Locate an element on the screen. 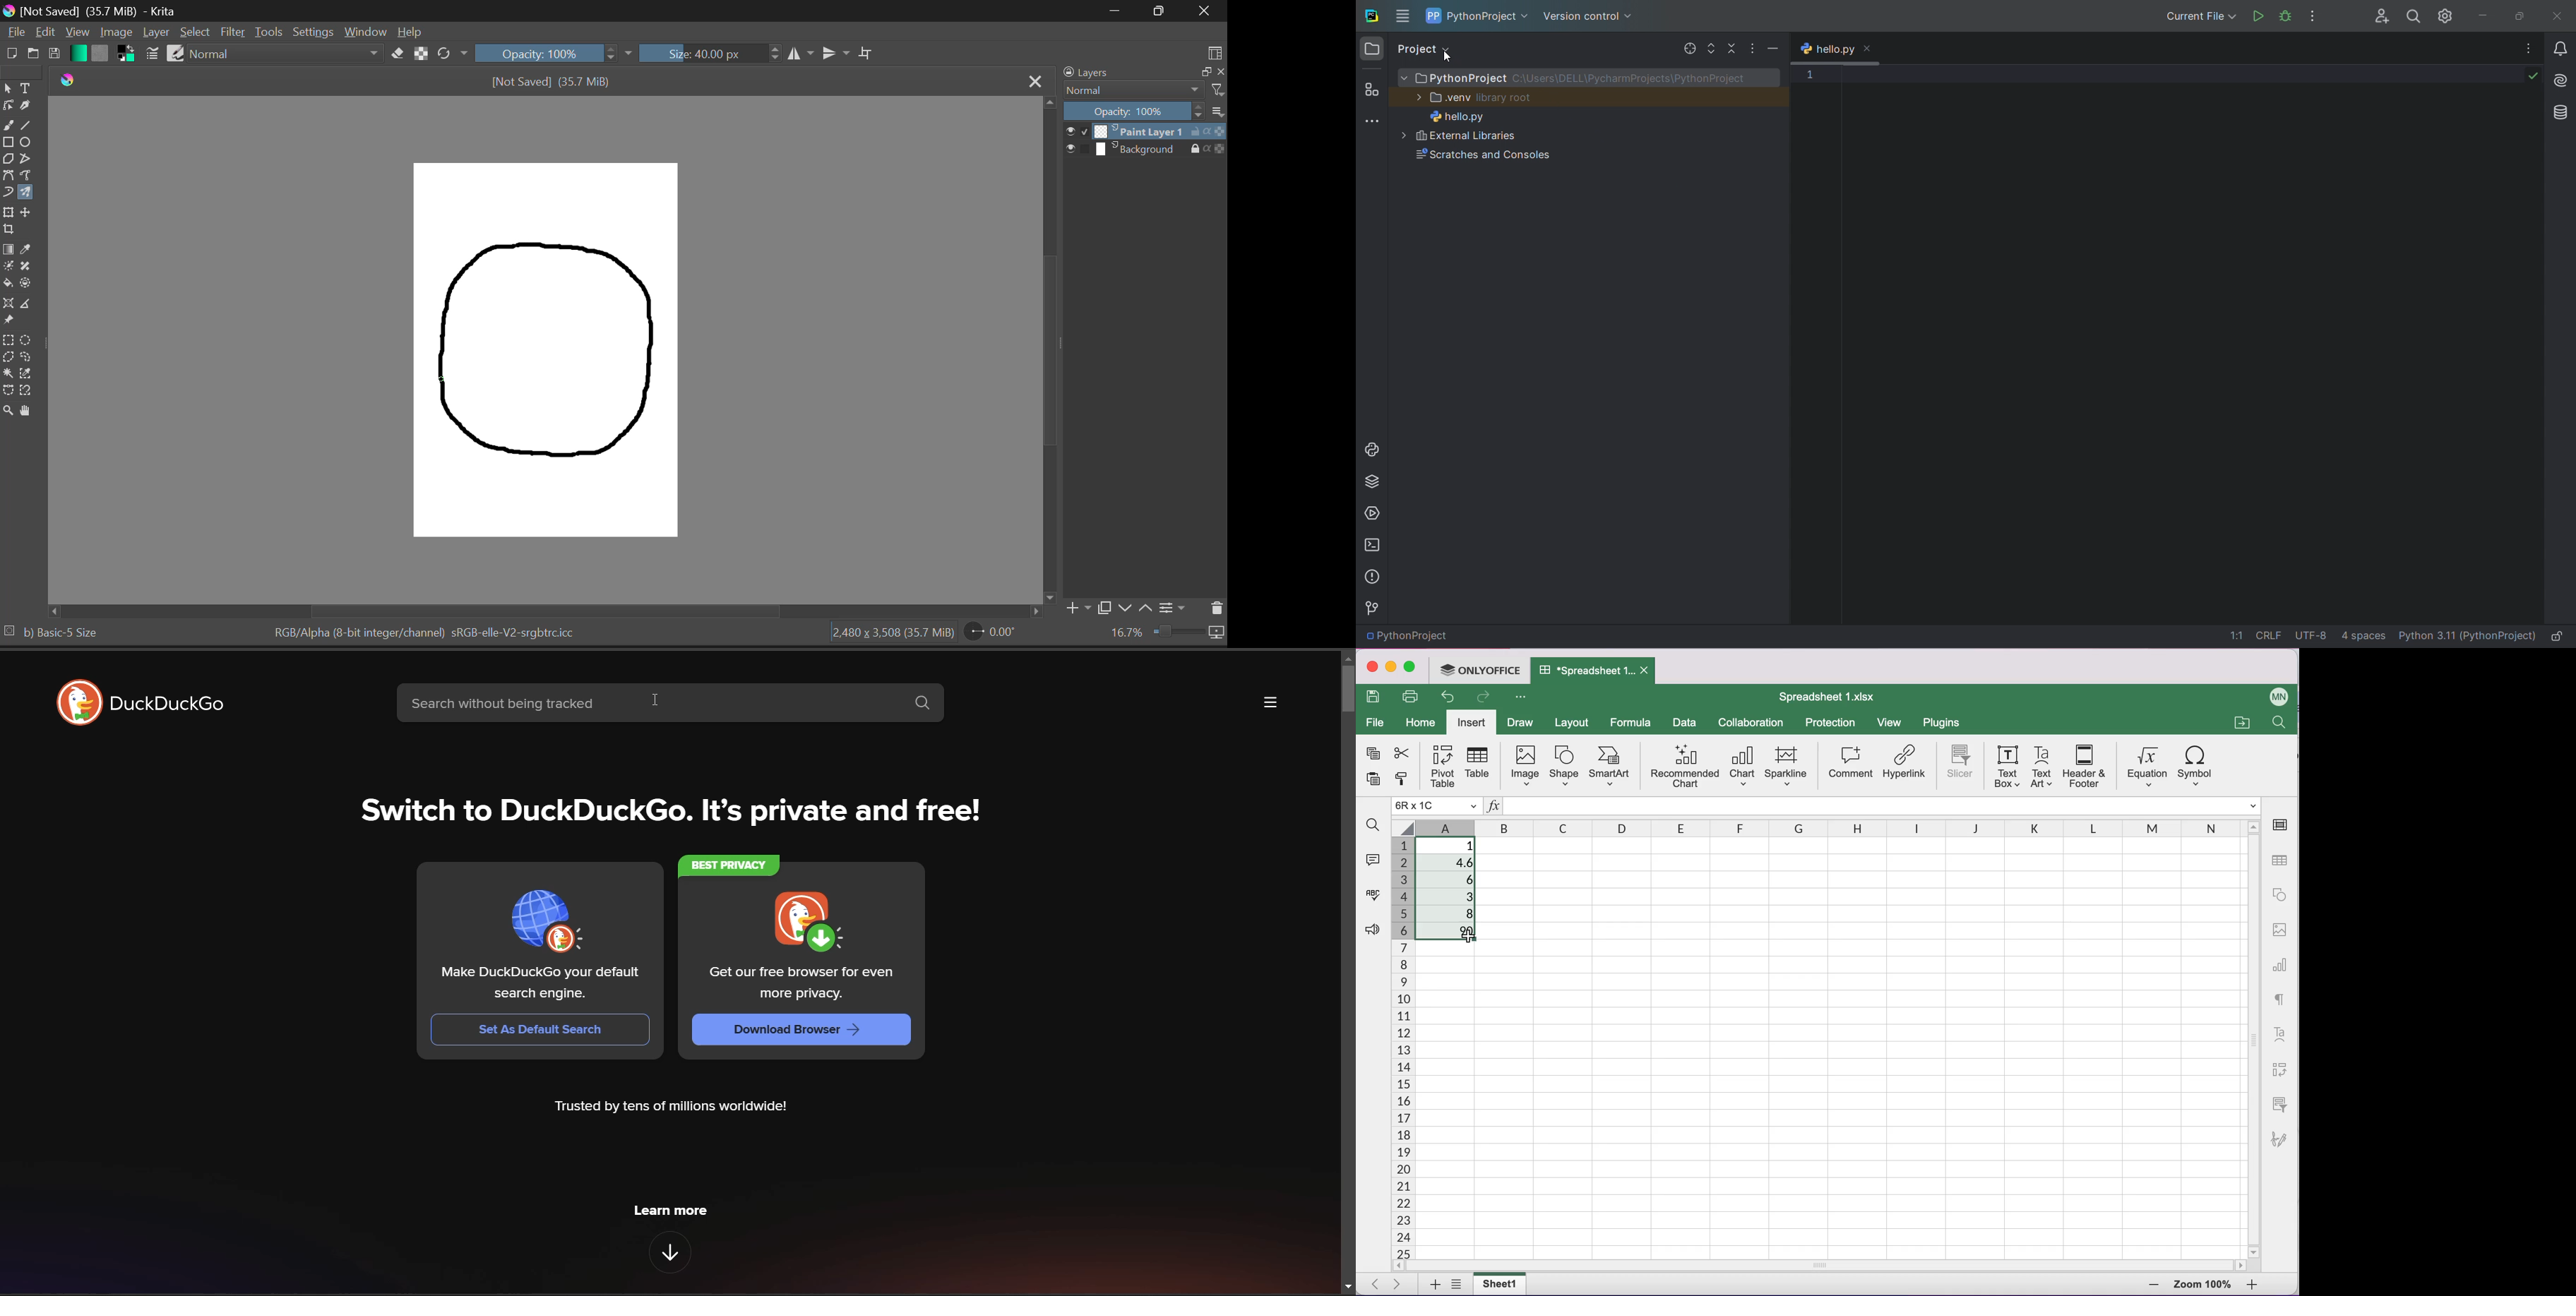 The width and height of the screenshot is (2576, 1316). layout is located at coordinates (1576, 722).